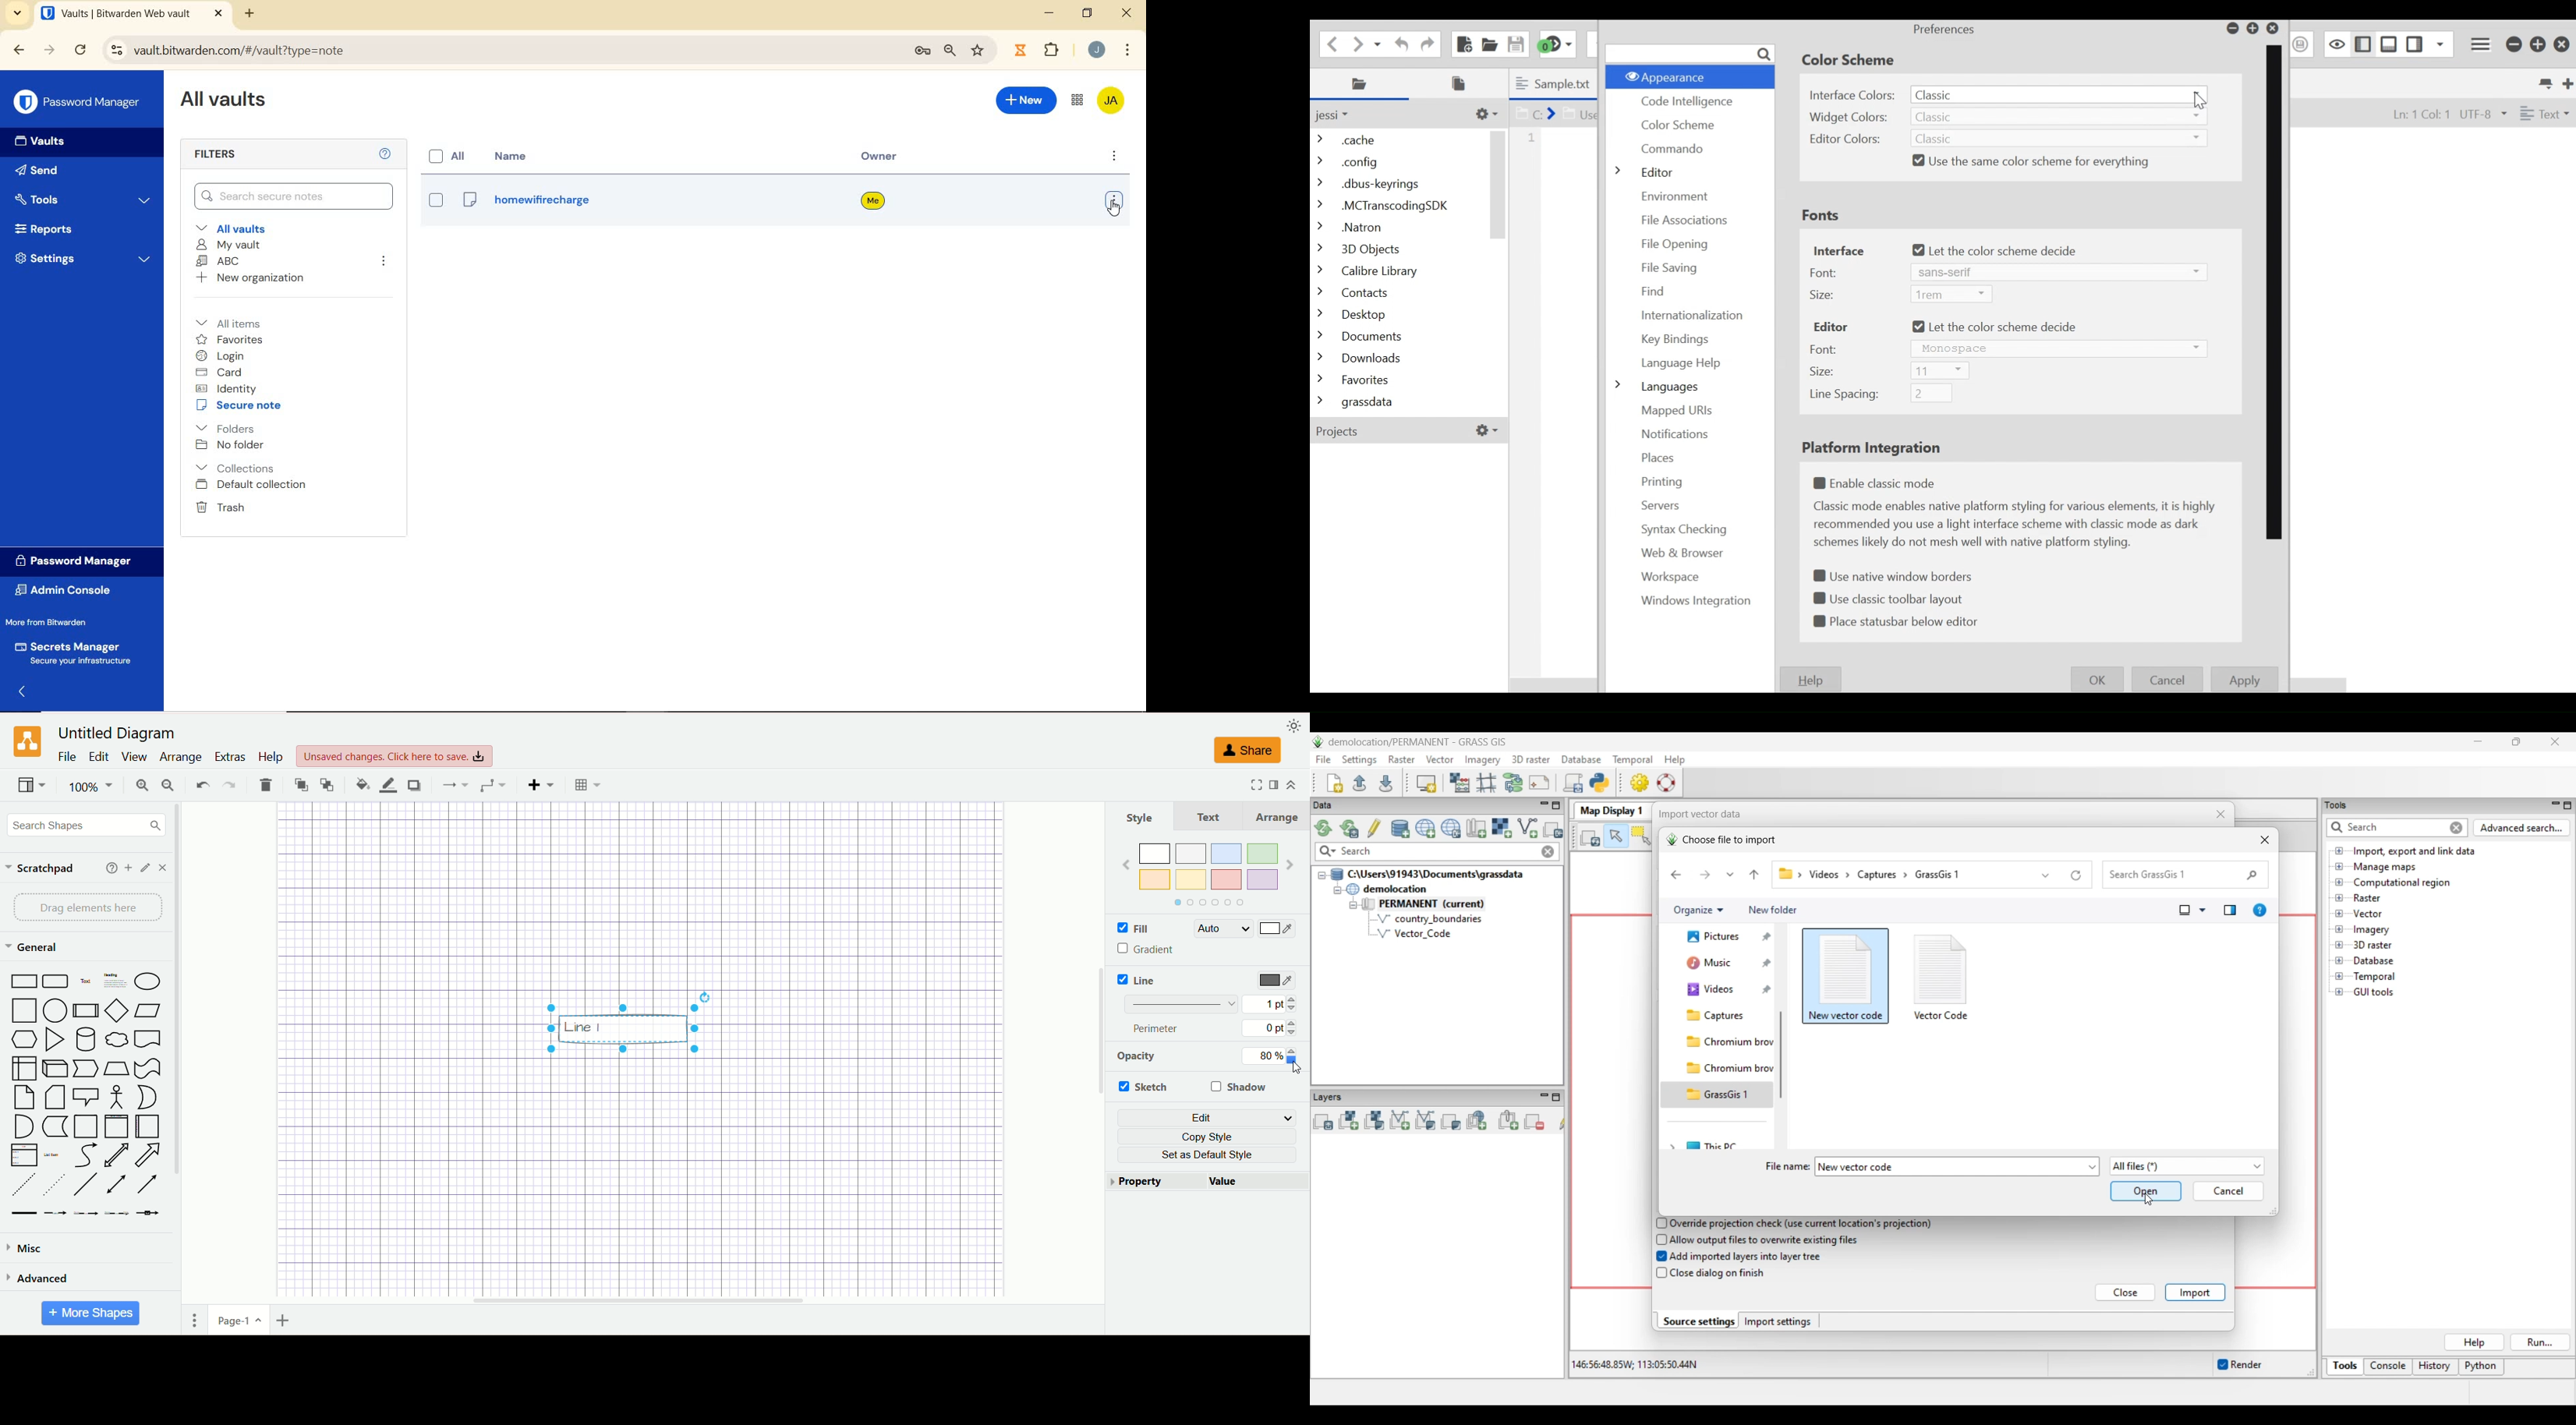 The width and height of the screenshot is (2576, 1428). I want to click on Reports, so click(78, 227).